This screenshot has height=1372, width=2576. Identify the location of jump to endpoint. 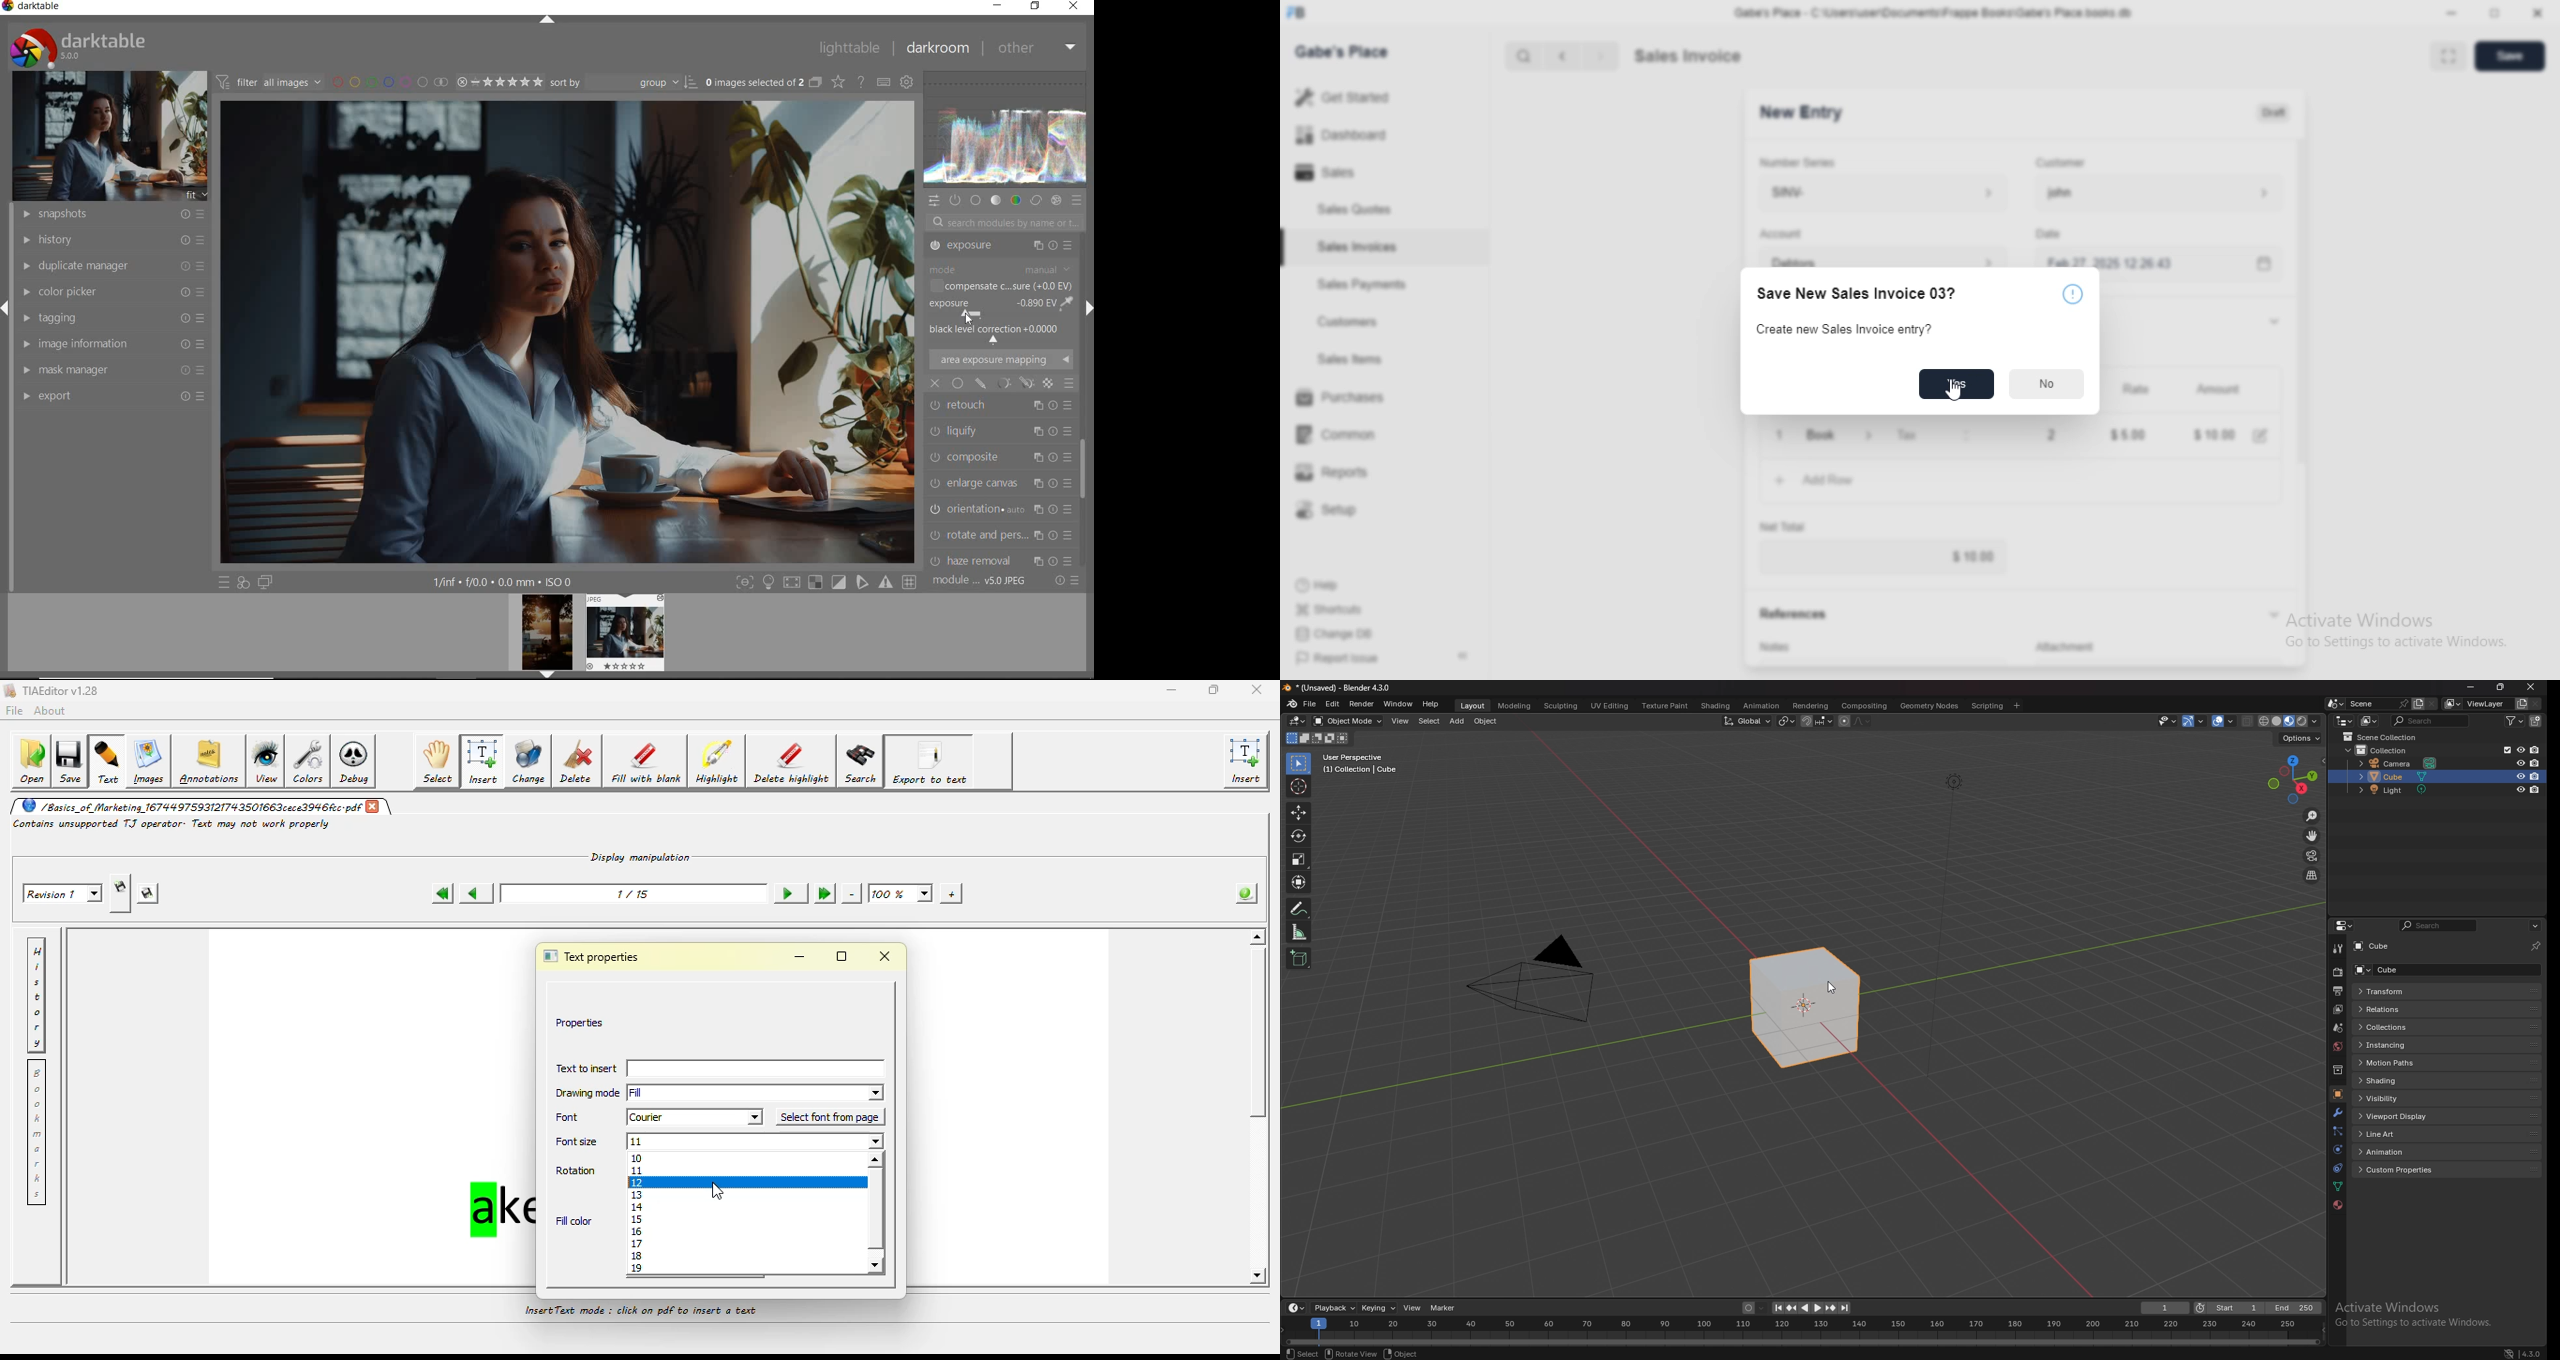
(1777, 1308).